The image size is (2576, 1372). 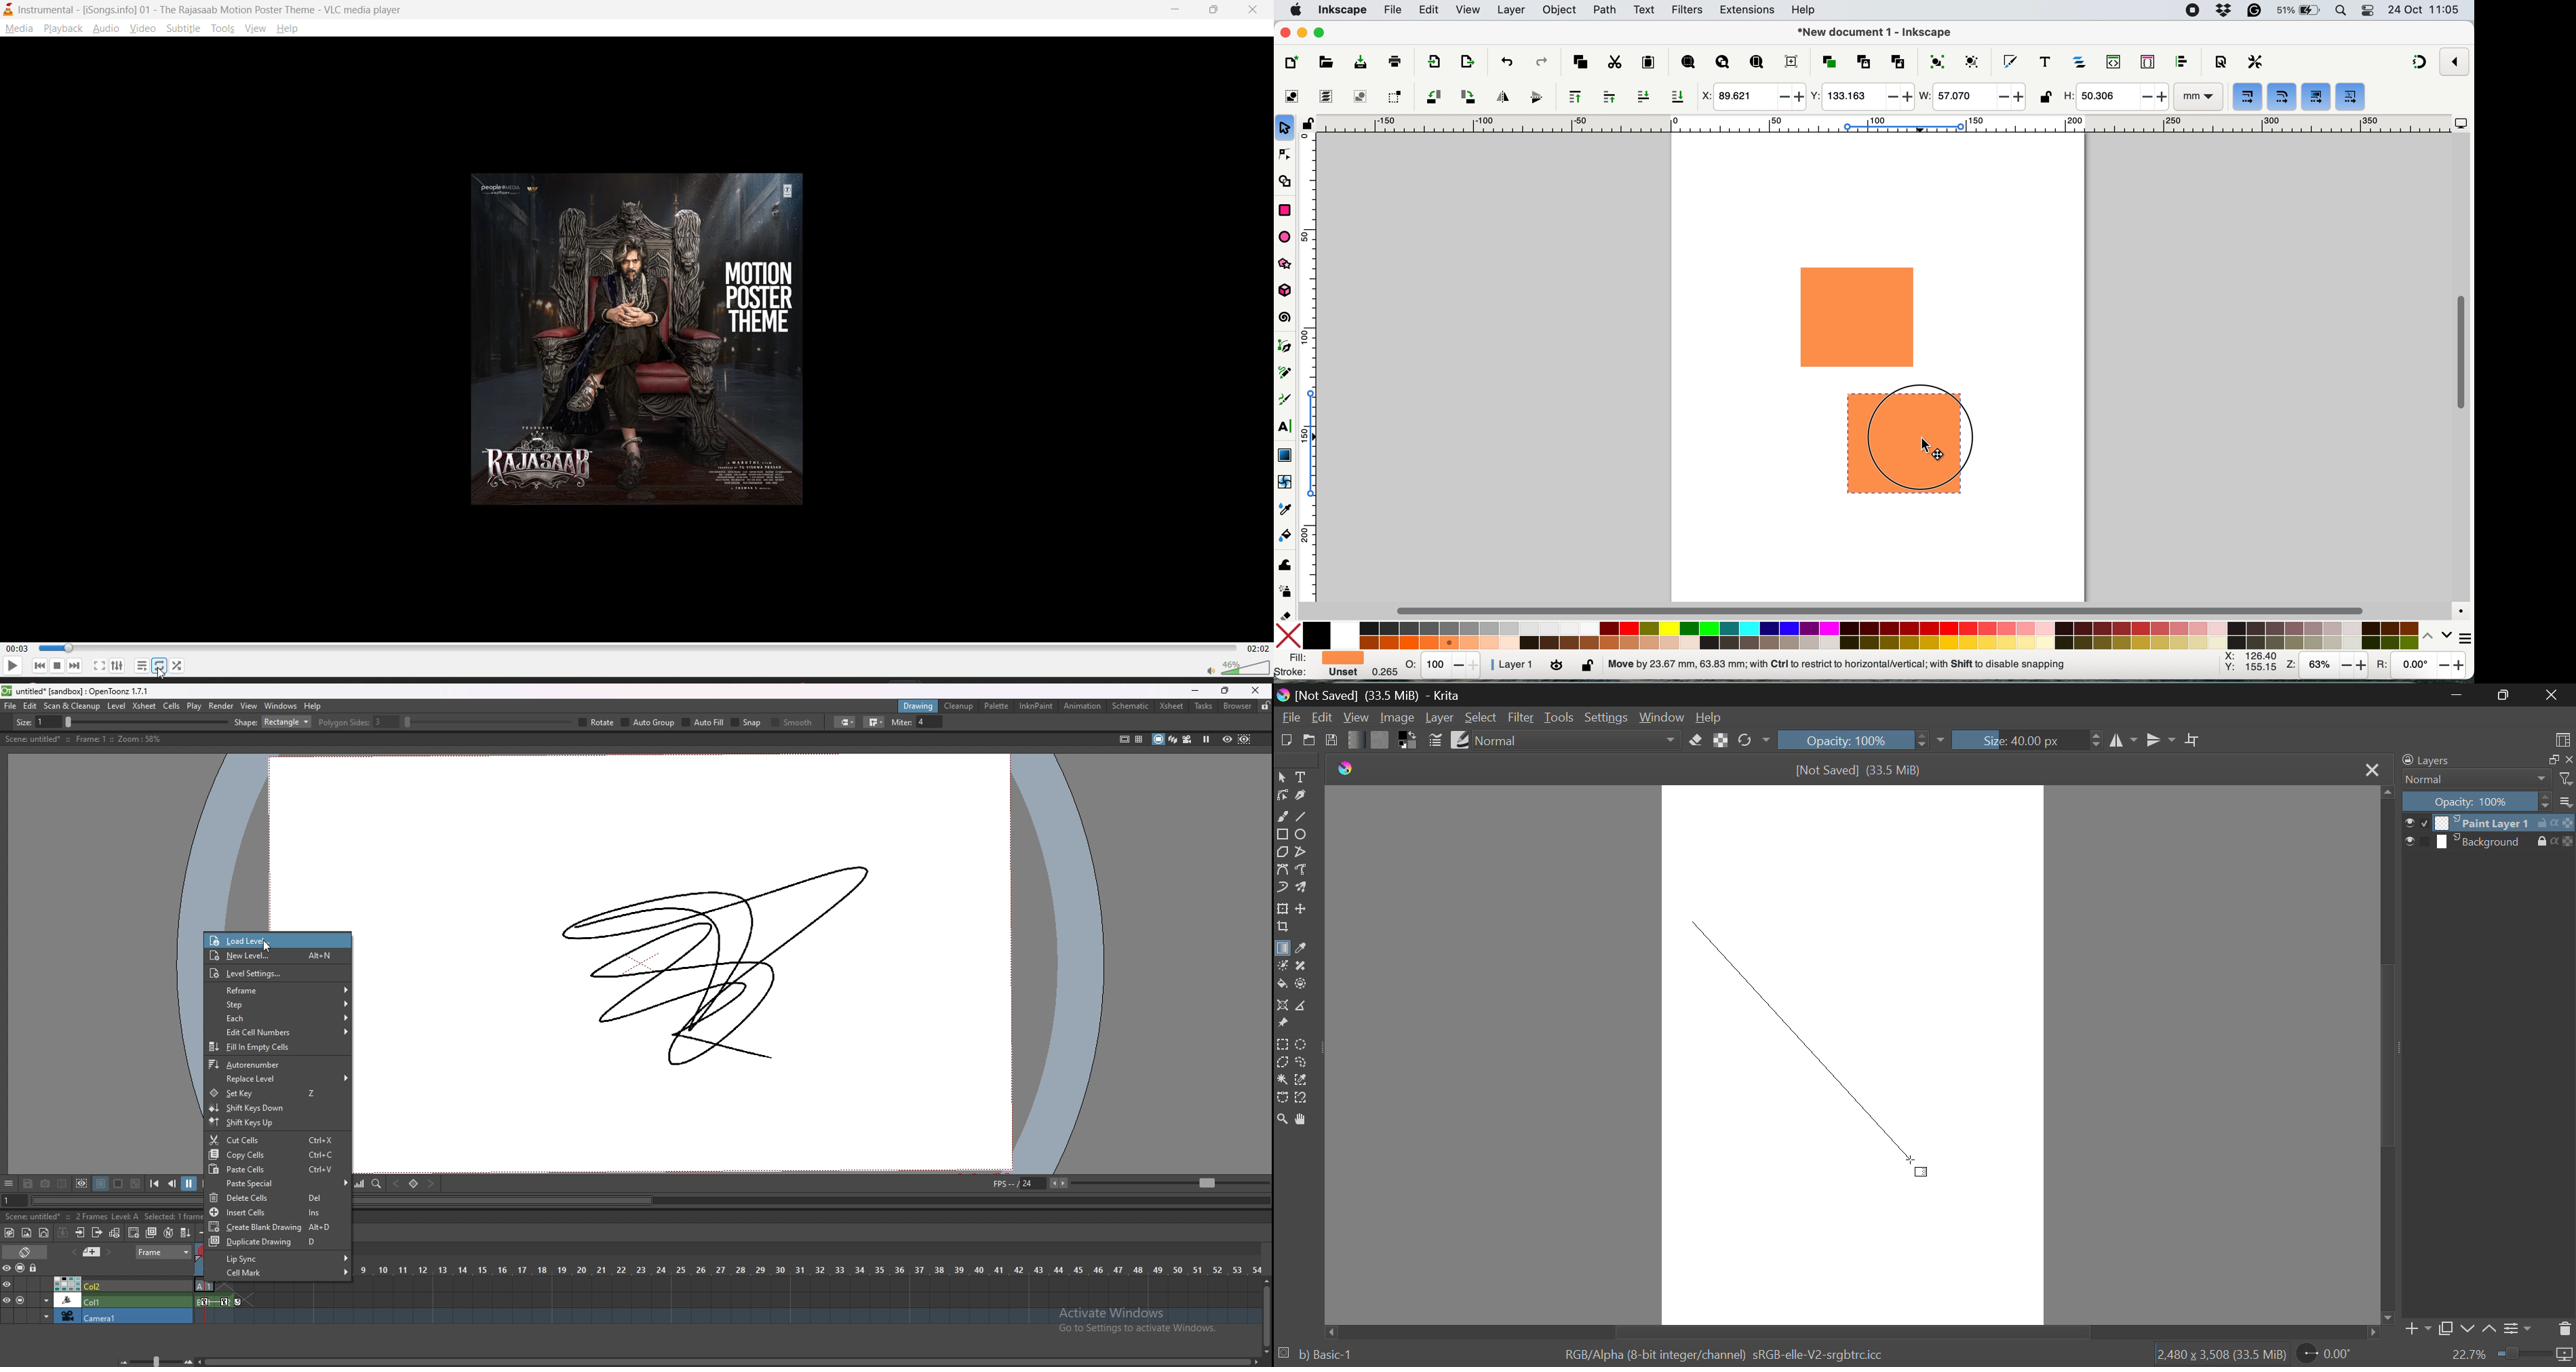 What do you see at coordinates (729, 1360) in the screenshot?
I see `scroll bar` at bounding box center [729, 1360].